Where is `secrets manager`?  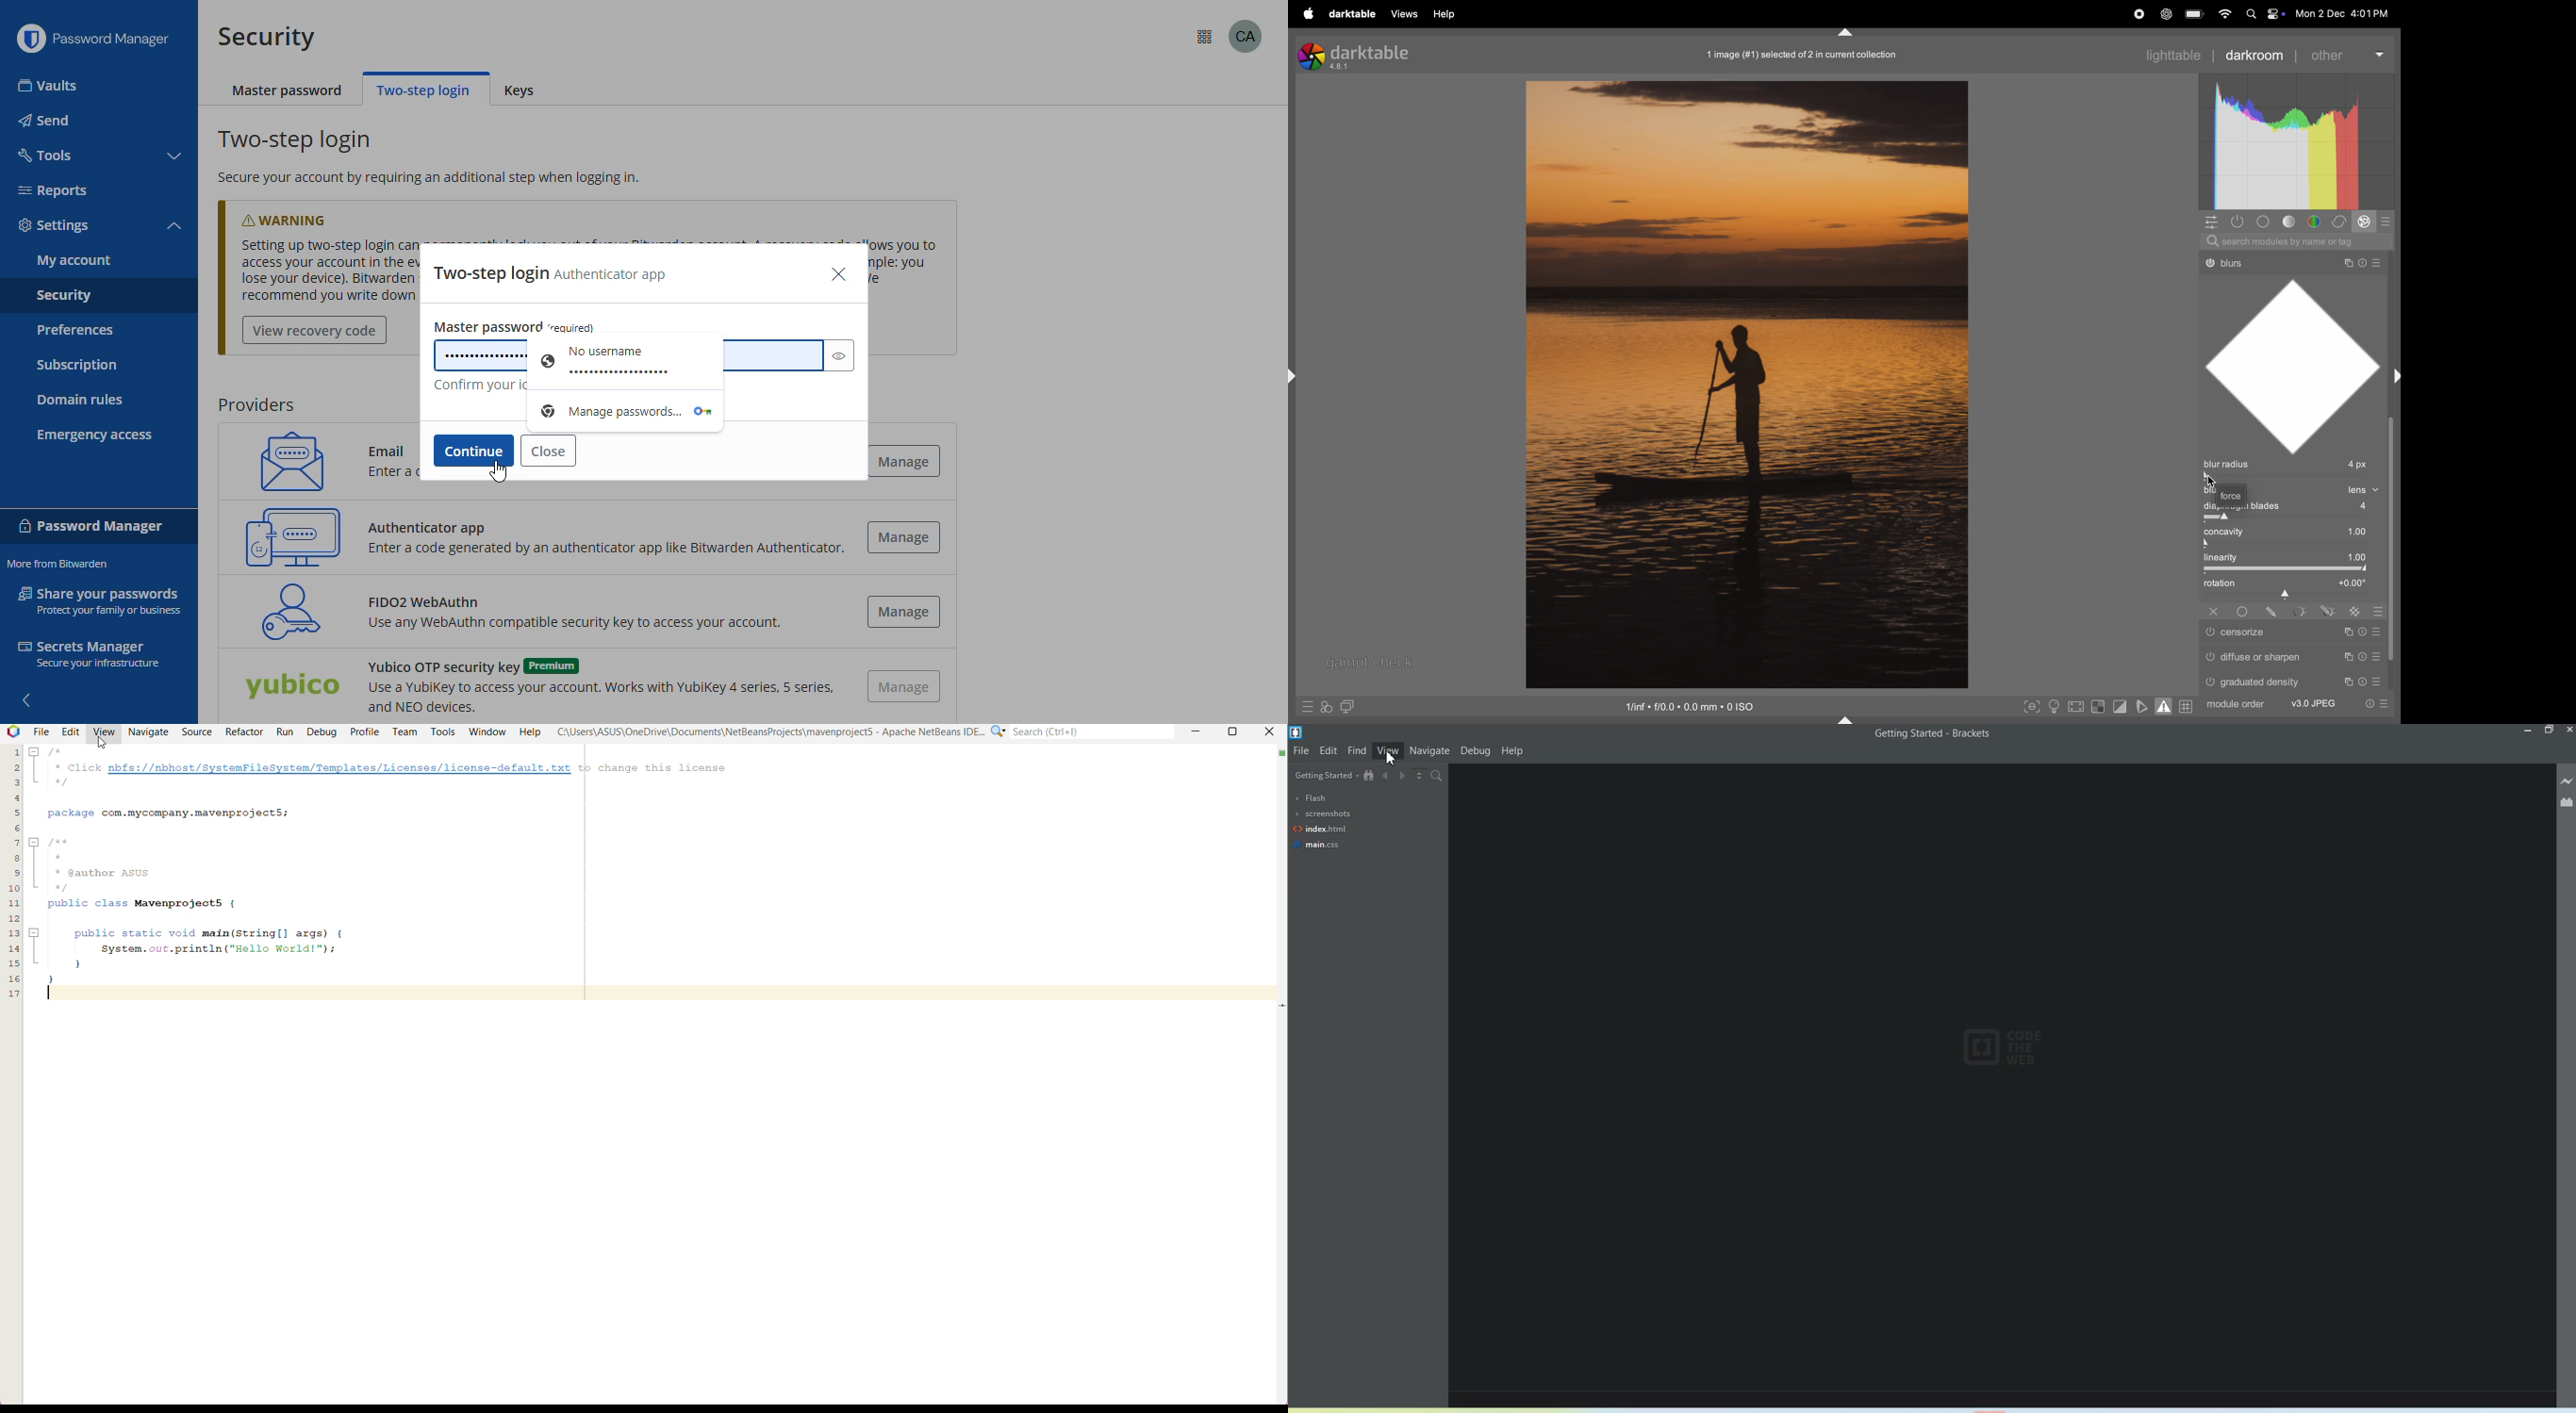 secrets manager is located at coordinates (88, 653).